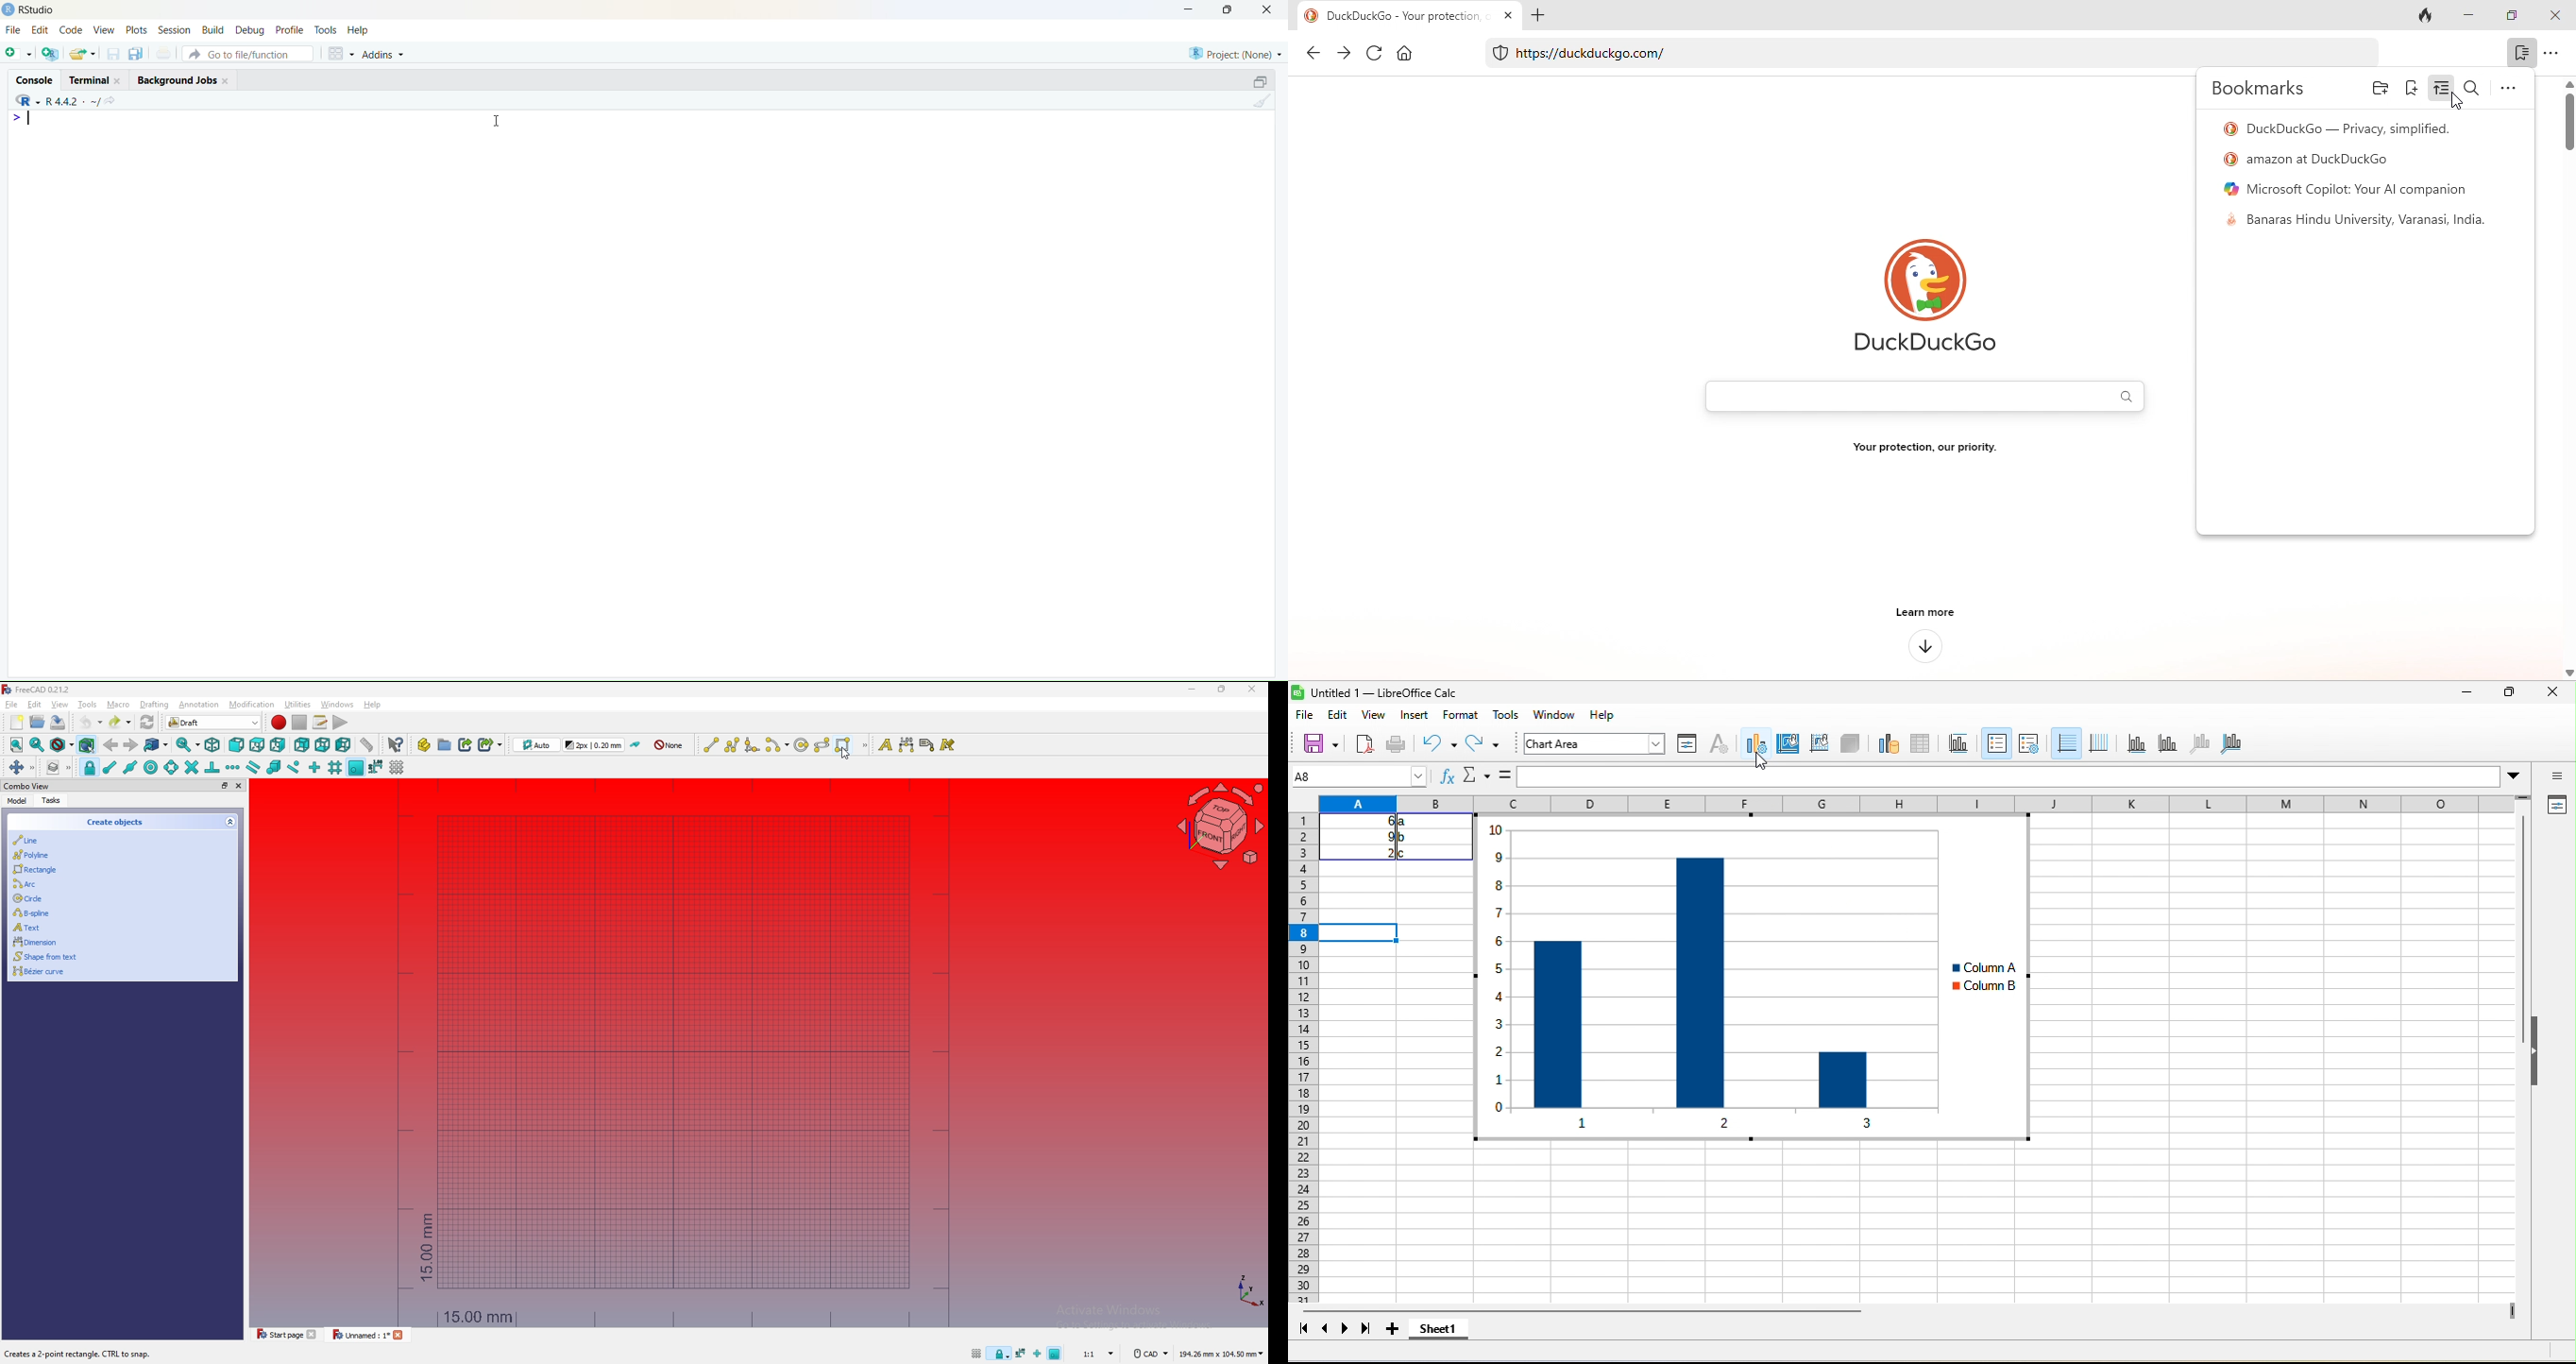 The image size is (2576, 1372). Describe the element at coordinates (1306, 1079) in the screenshot. I see `rows` at that location.